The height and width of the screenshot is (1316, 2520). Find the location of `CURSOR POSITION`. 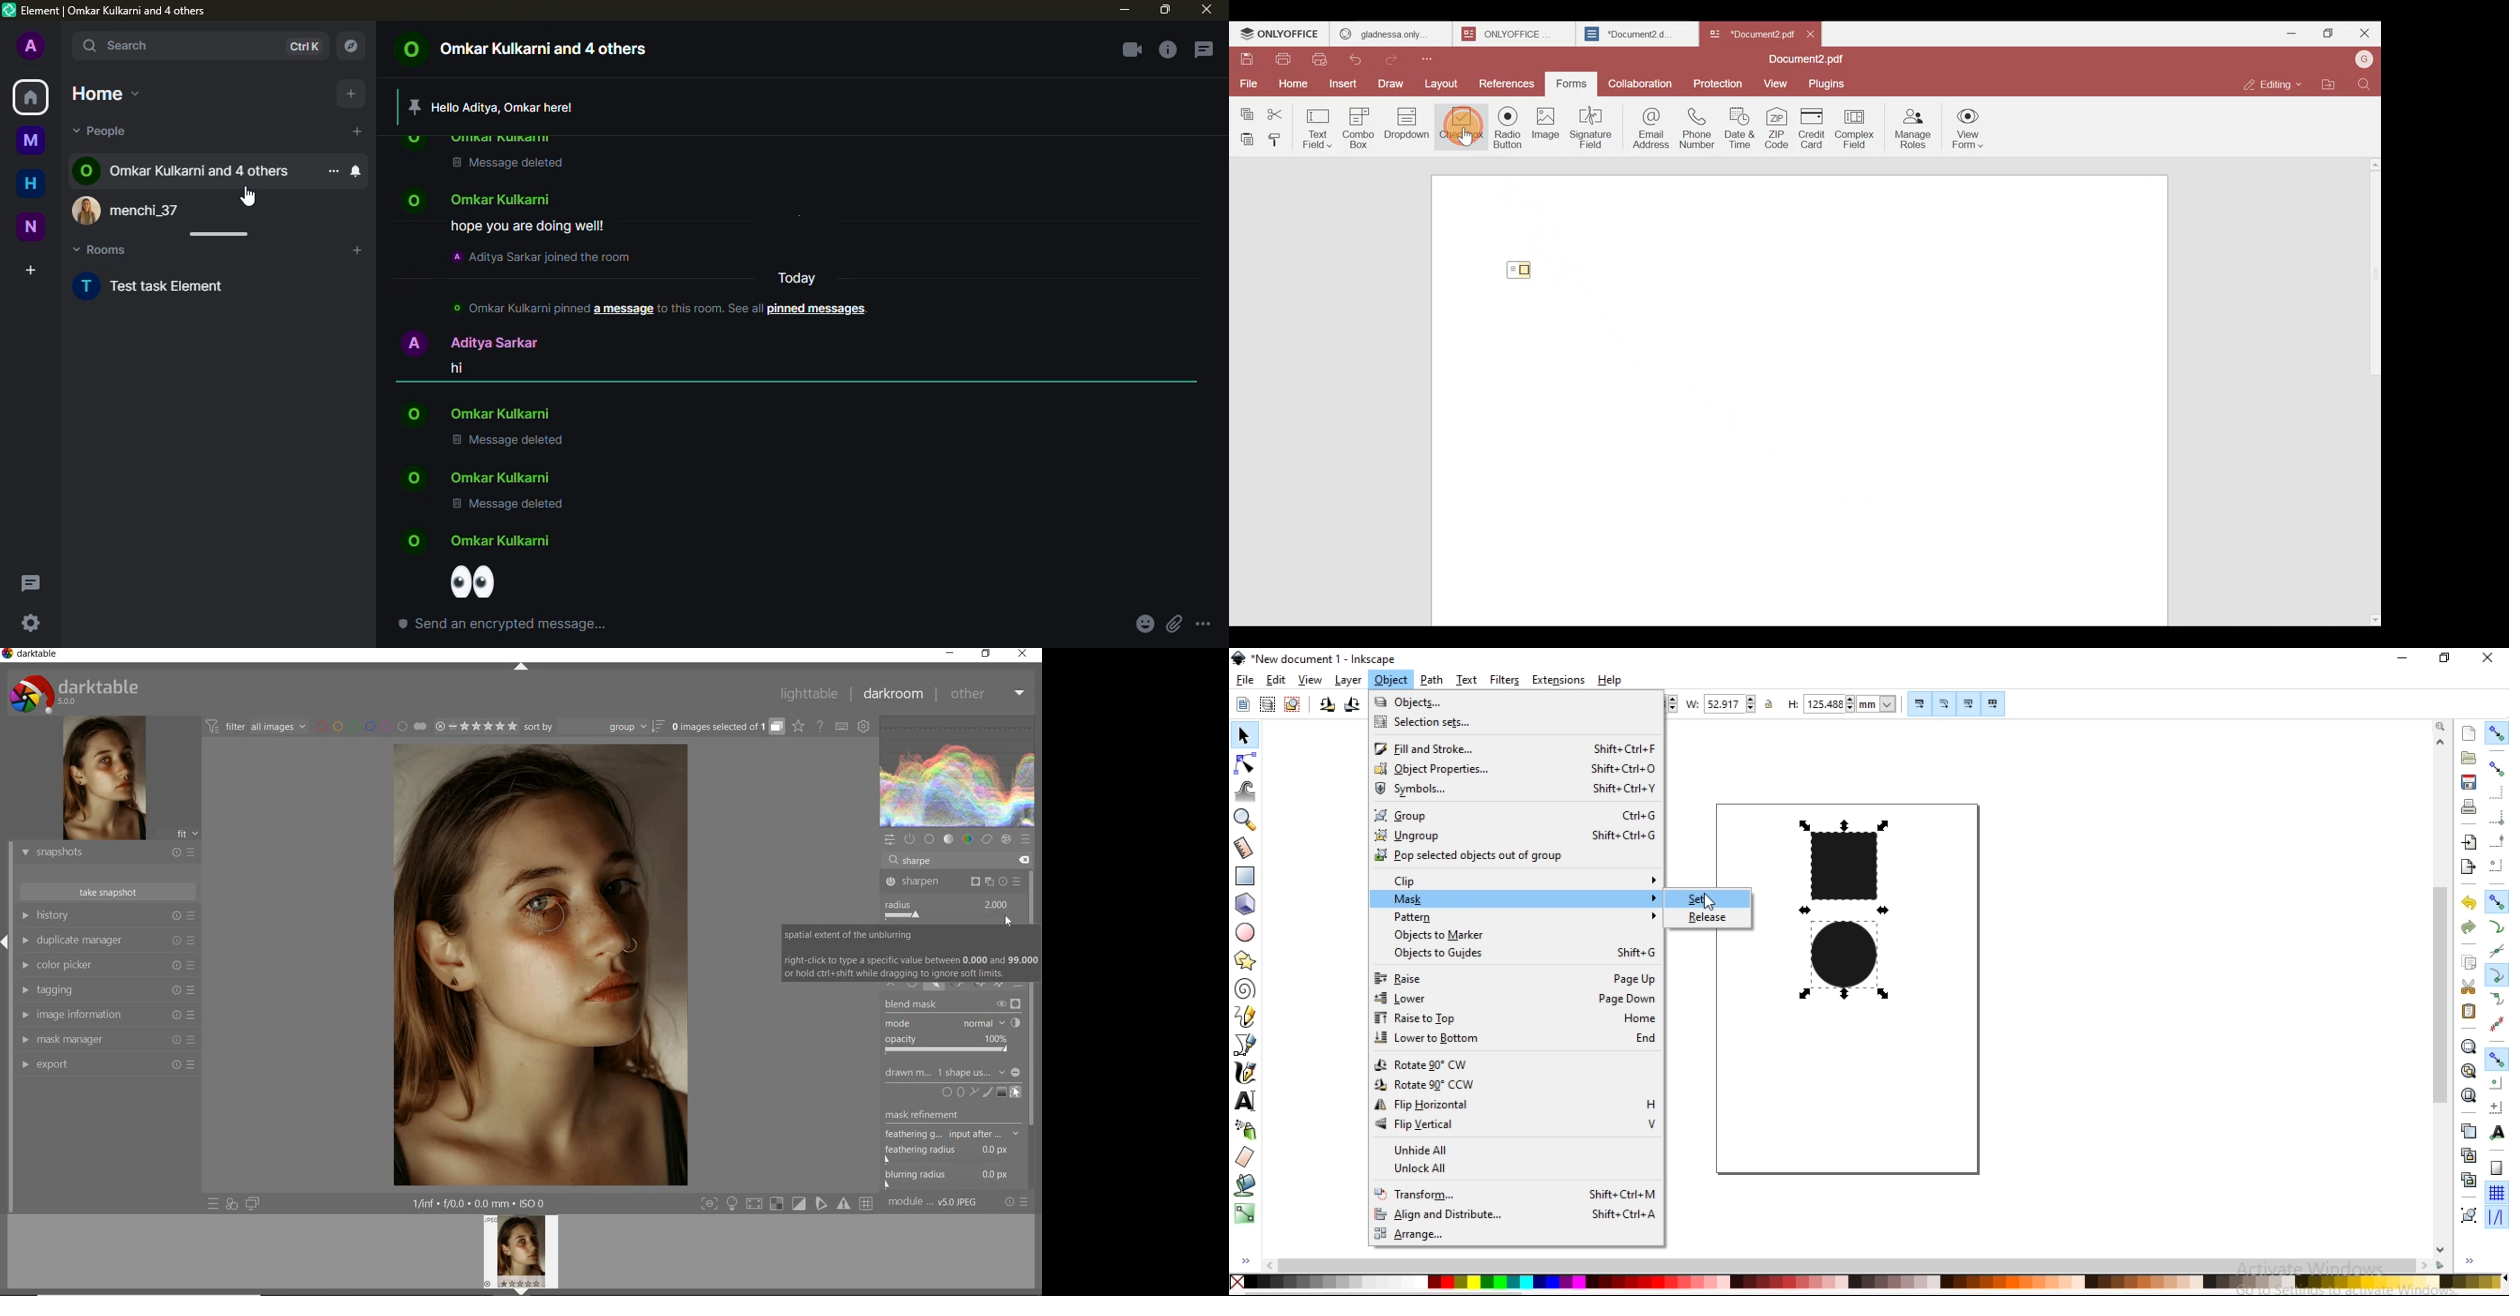

CURSOR POSITION is located at coordinates (1010, 922).